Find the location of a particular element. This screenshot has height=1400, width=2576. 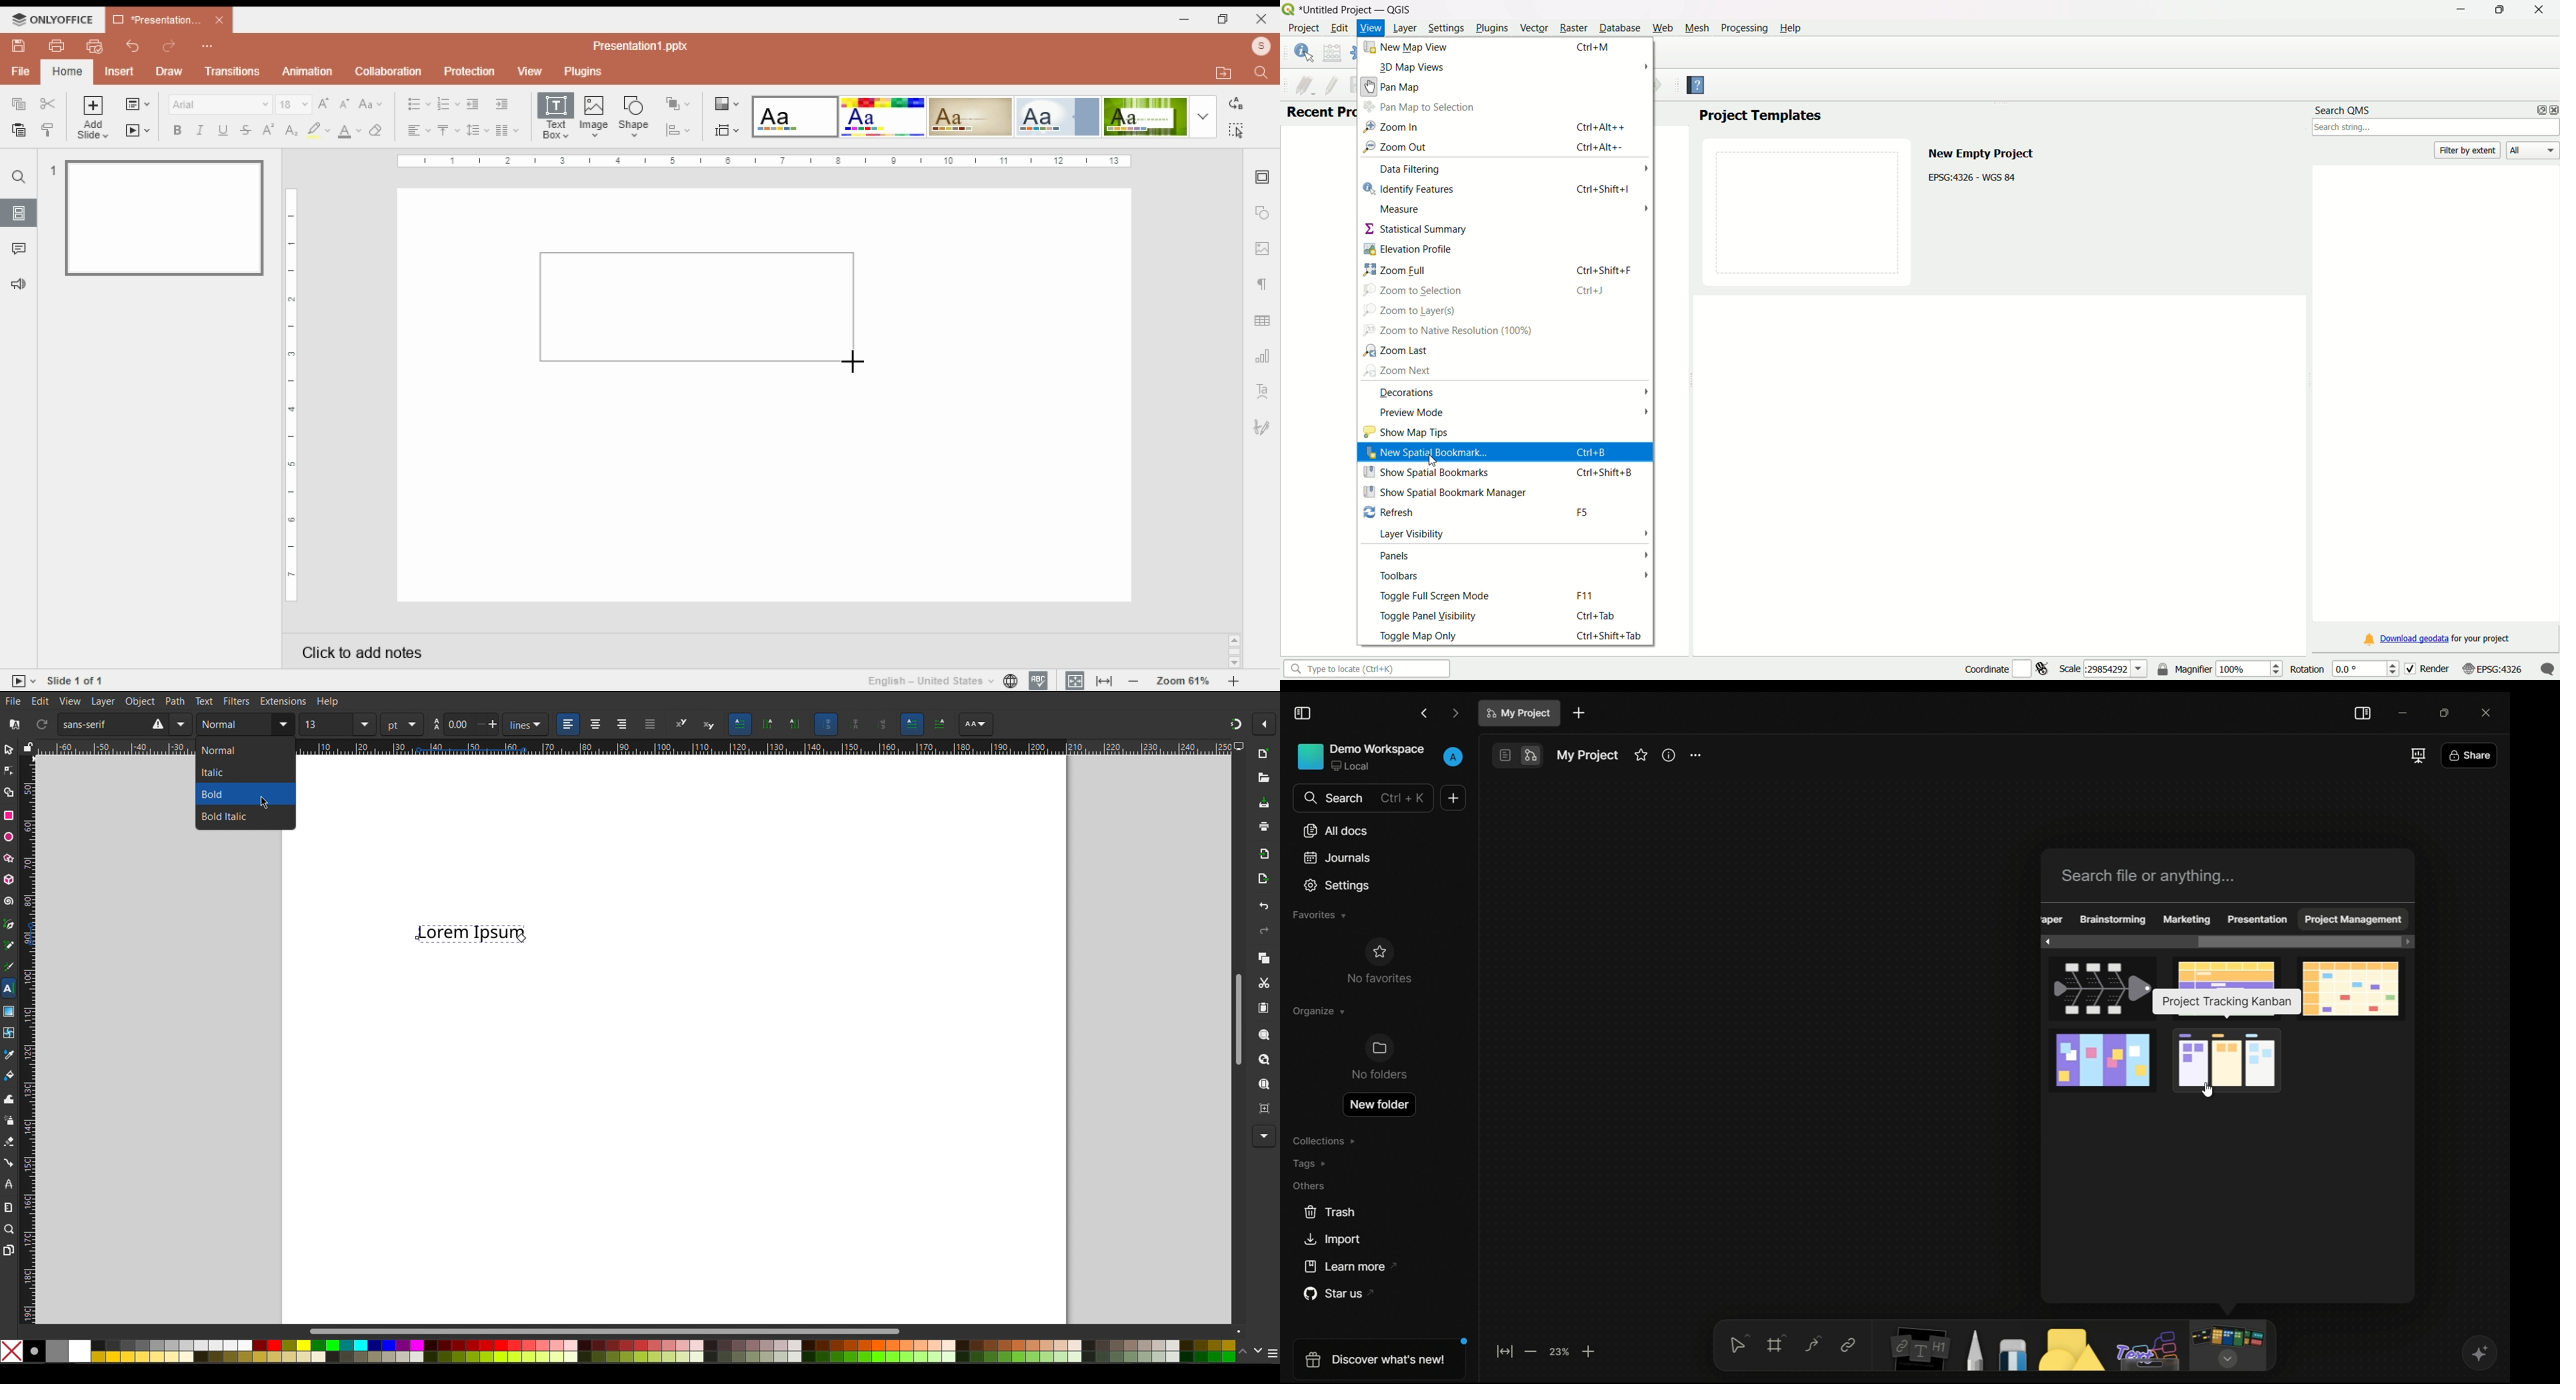

color theme is located at coordinates (795, 117).